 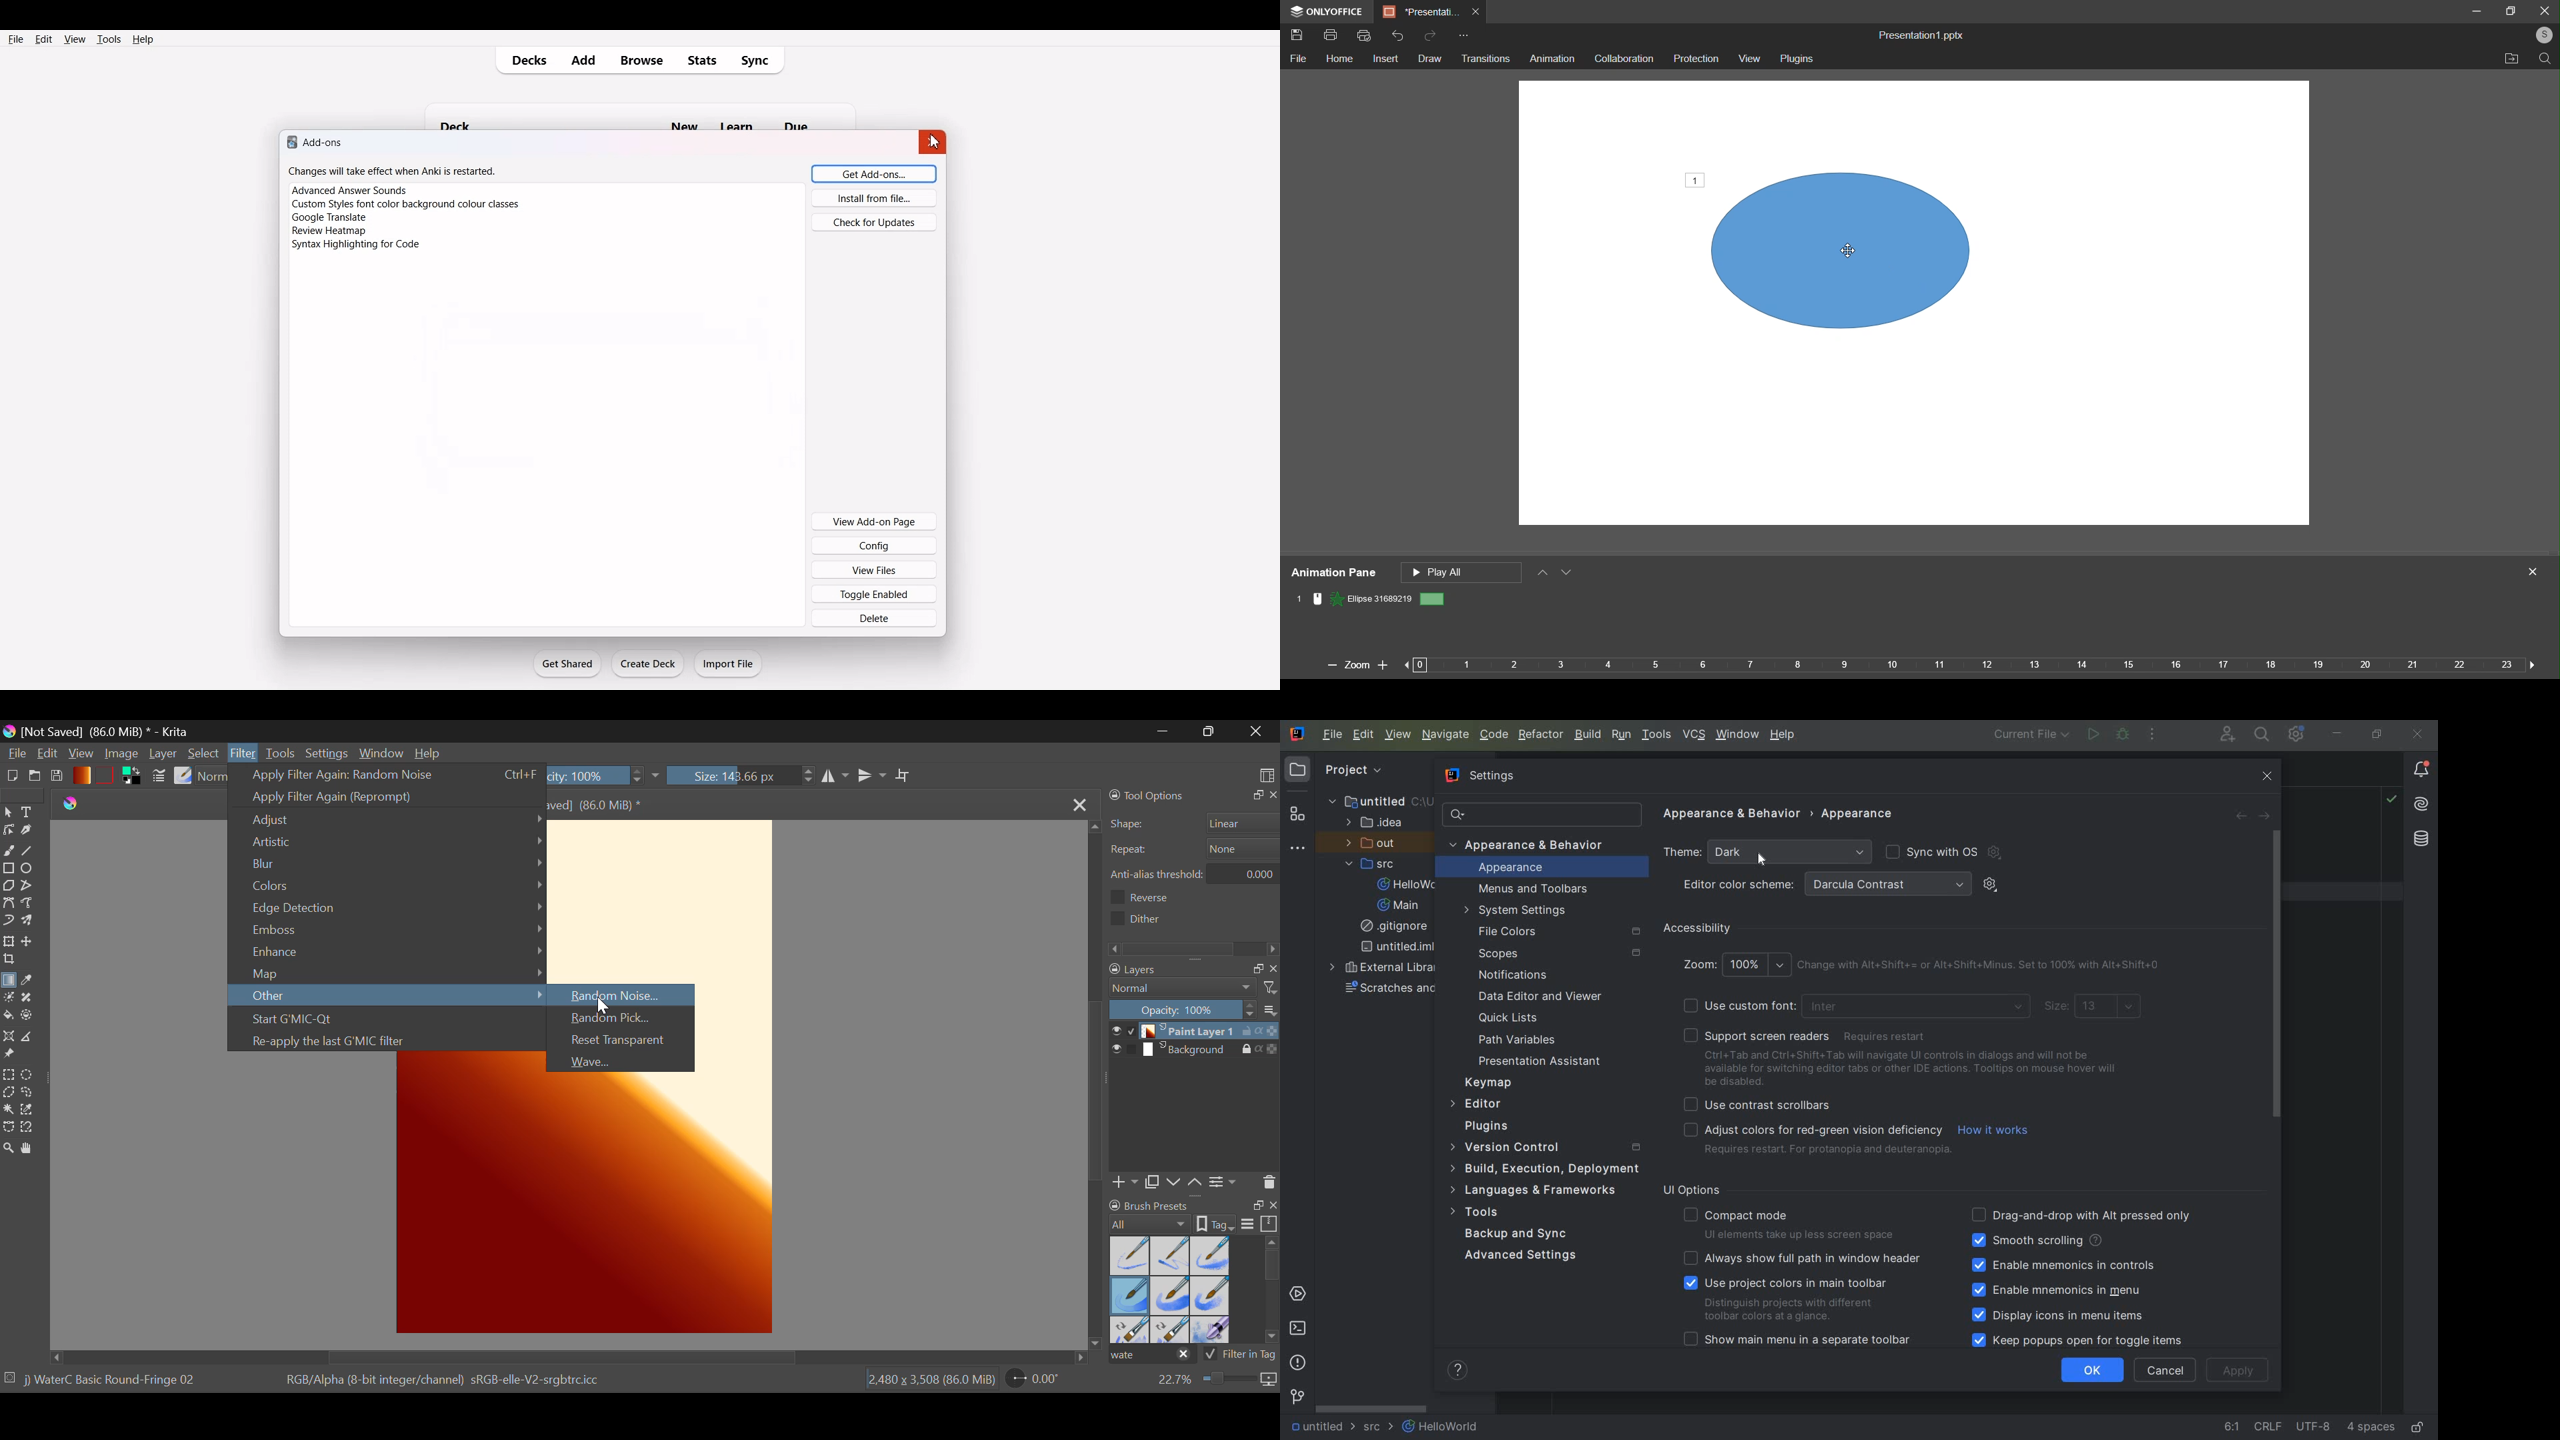 What do you see at coordinates (624, 1042) in the screenshot?
I see `Reset Transparent` at bounding box center [624, 1042].